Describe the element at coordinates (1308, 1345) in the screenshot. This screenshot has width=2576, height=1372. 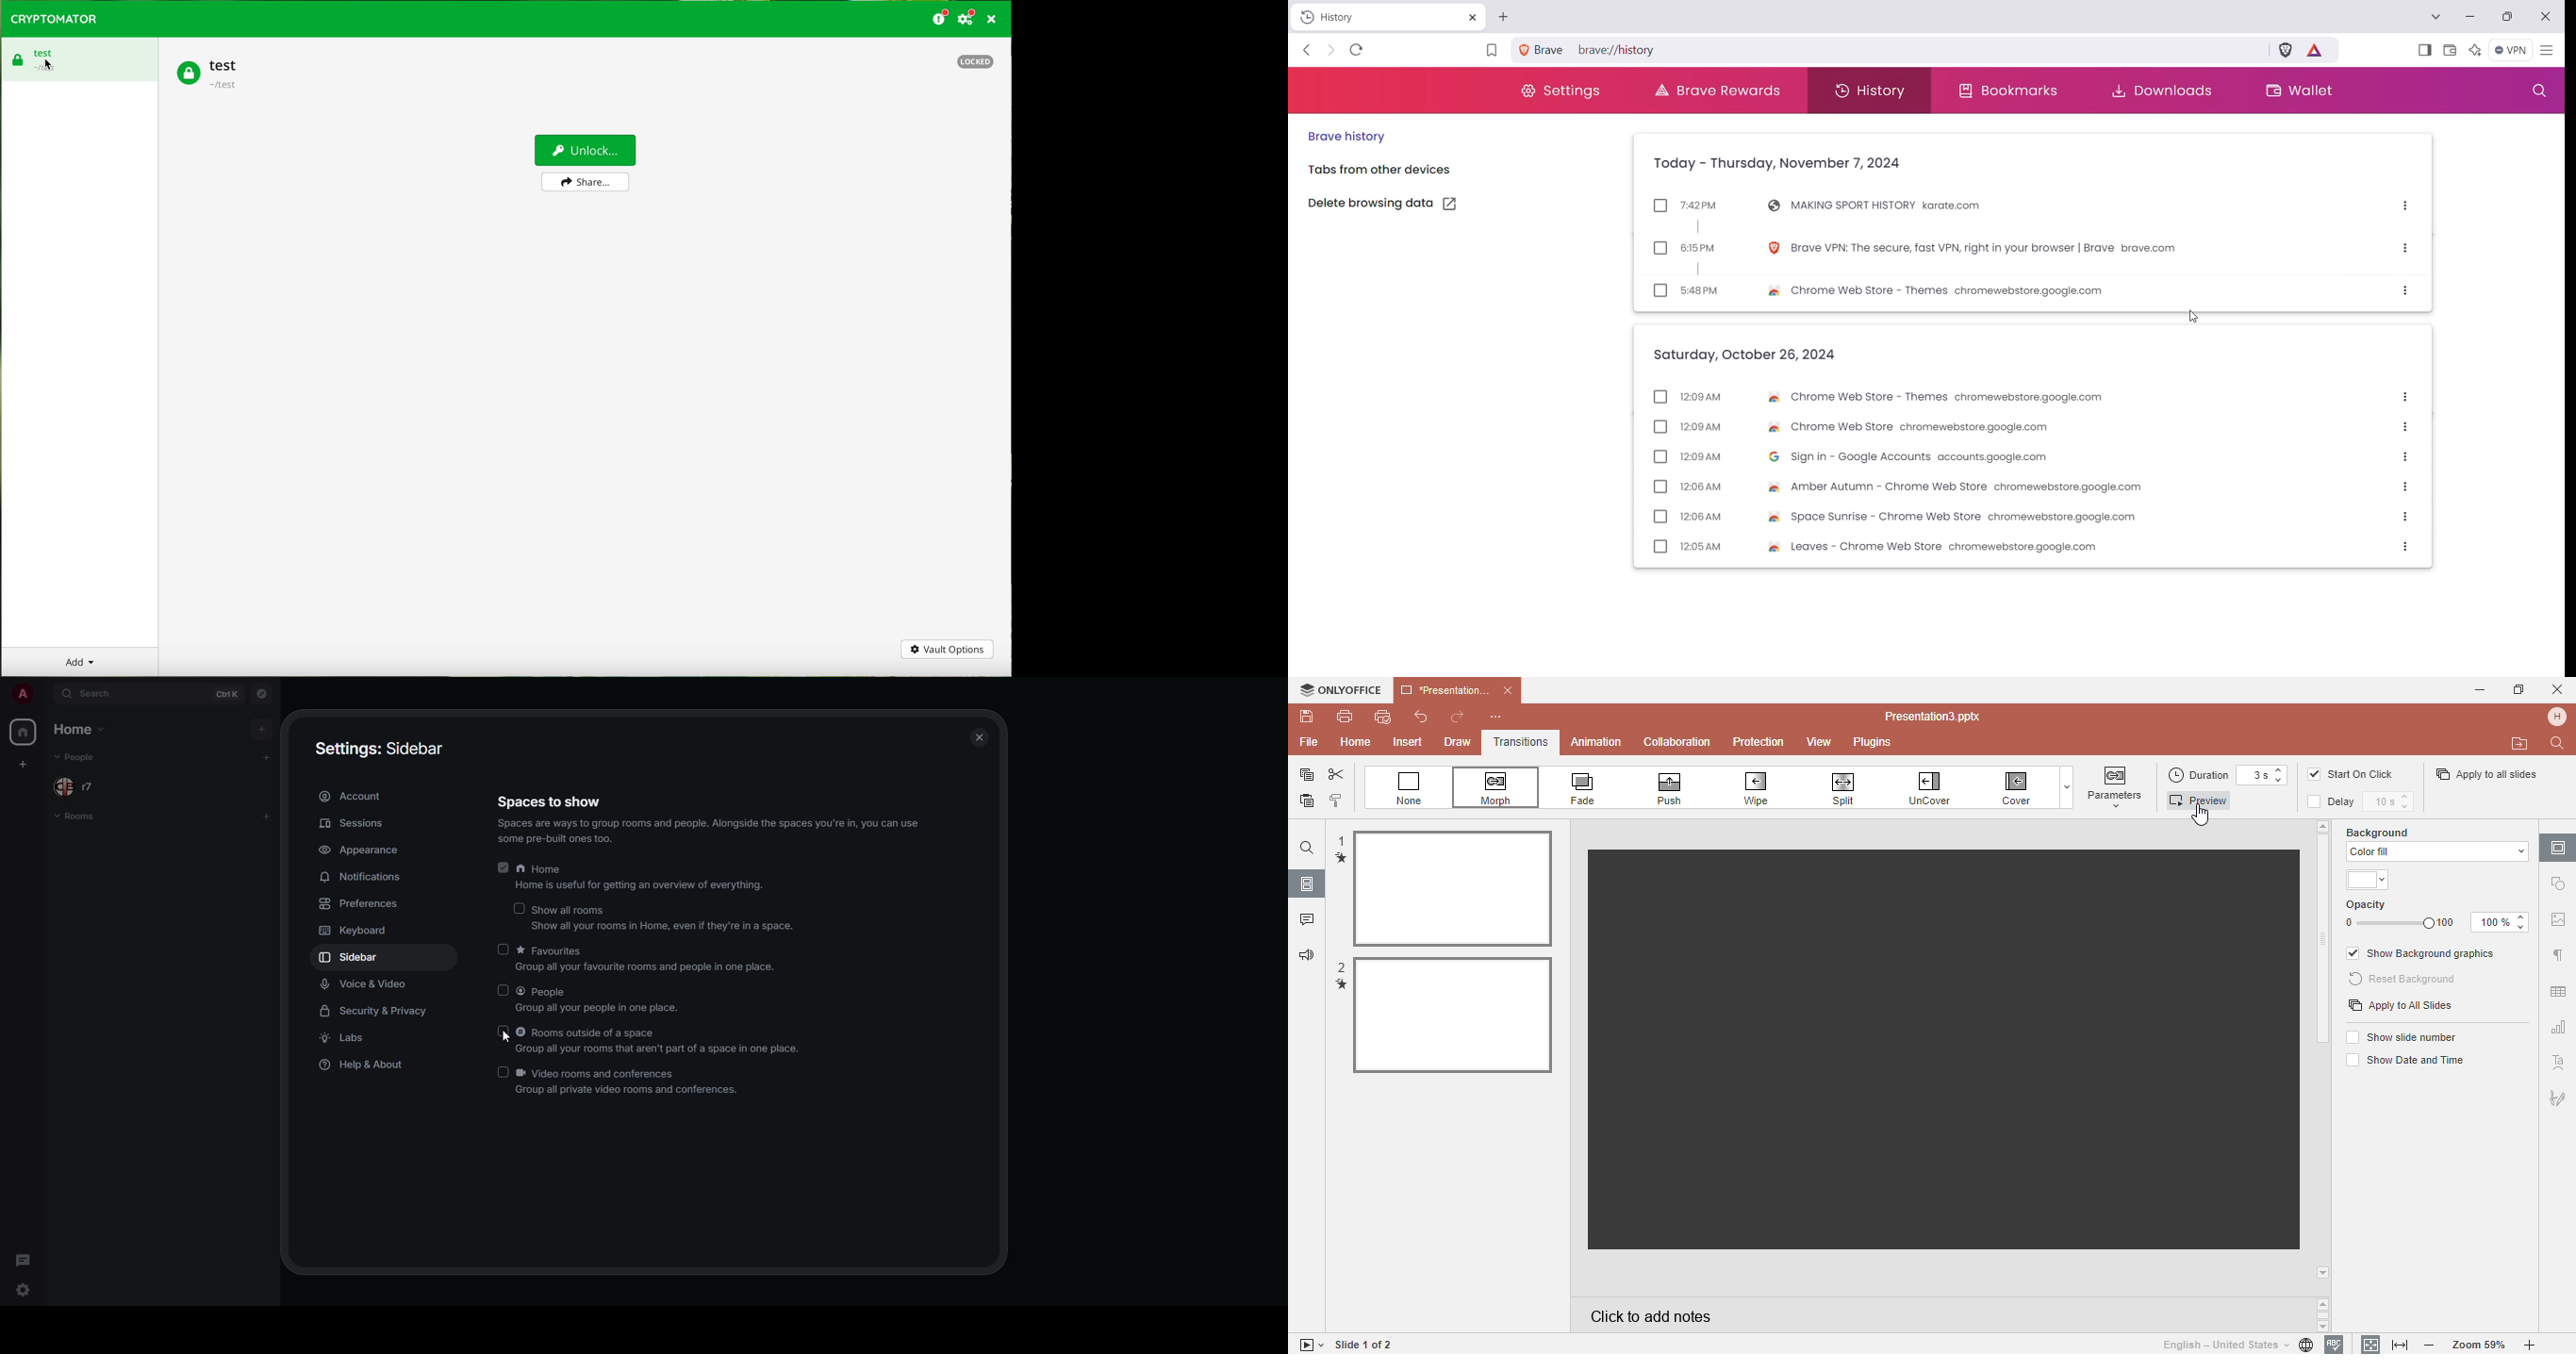
I see `Start slide show` at that location.